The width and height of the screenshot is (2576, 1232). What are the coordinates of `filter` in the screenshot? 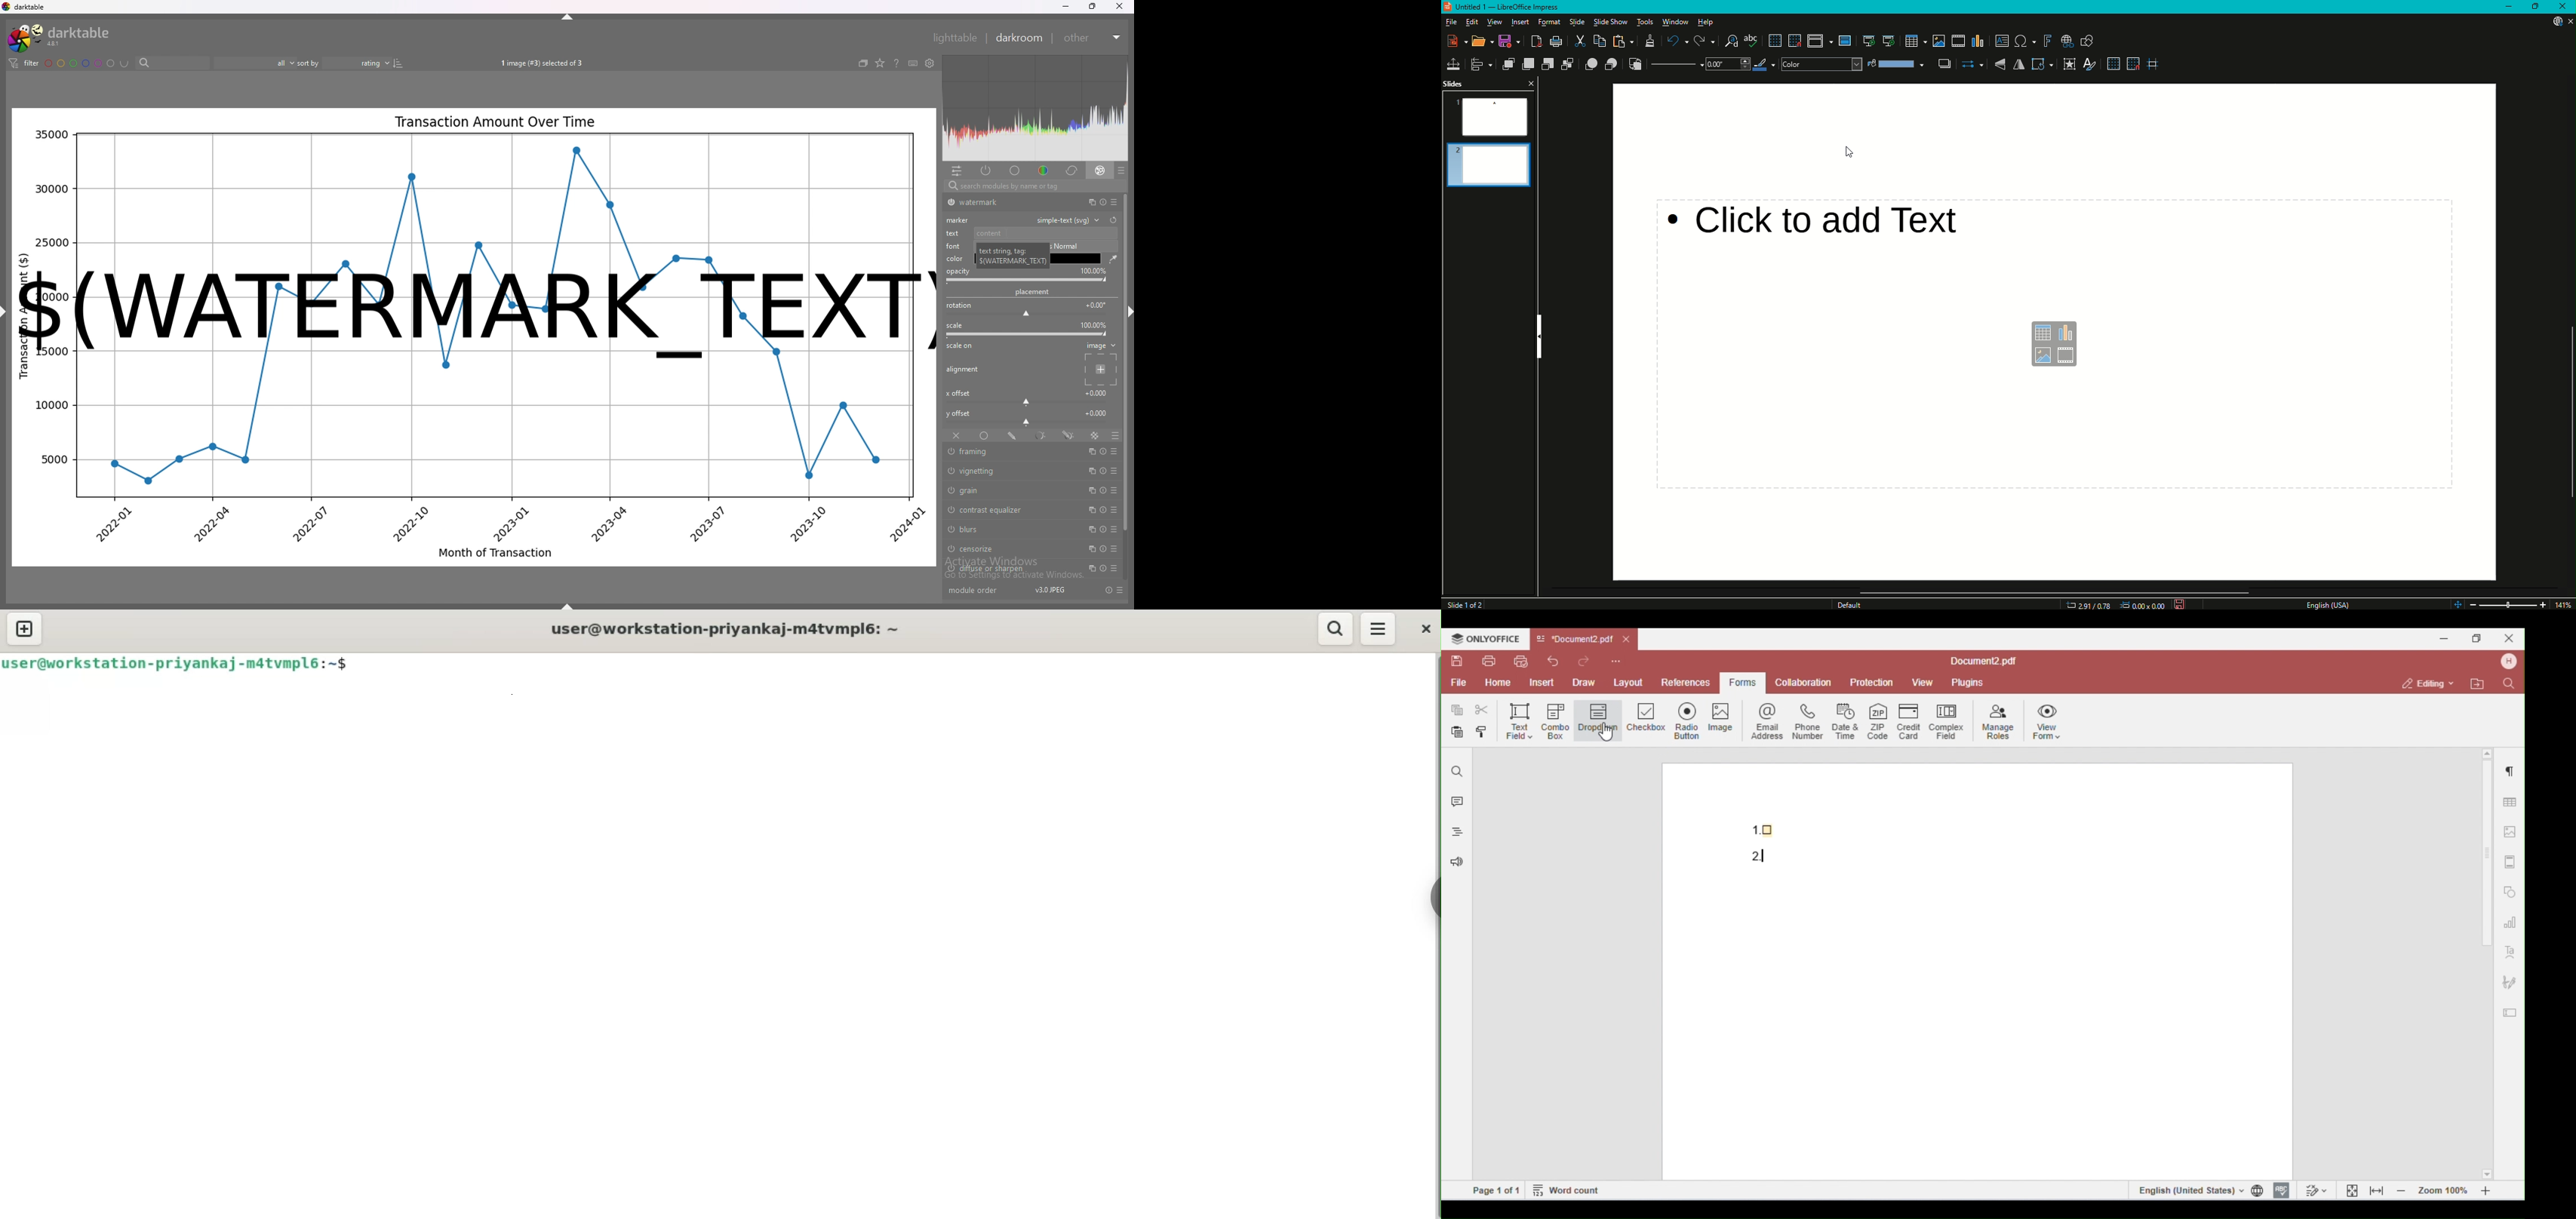 It's located at (25, 64).